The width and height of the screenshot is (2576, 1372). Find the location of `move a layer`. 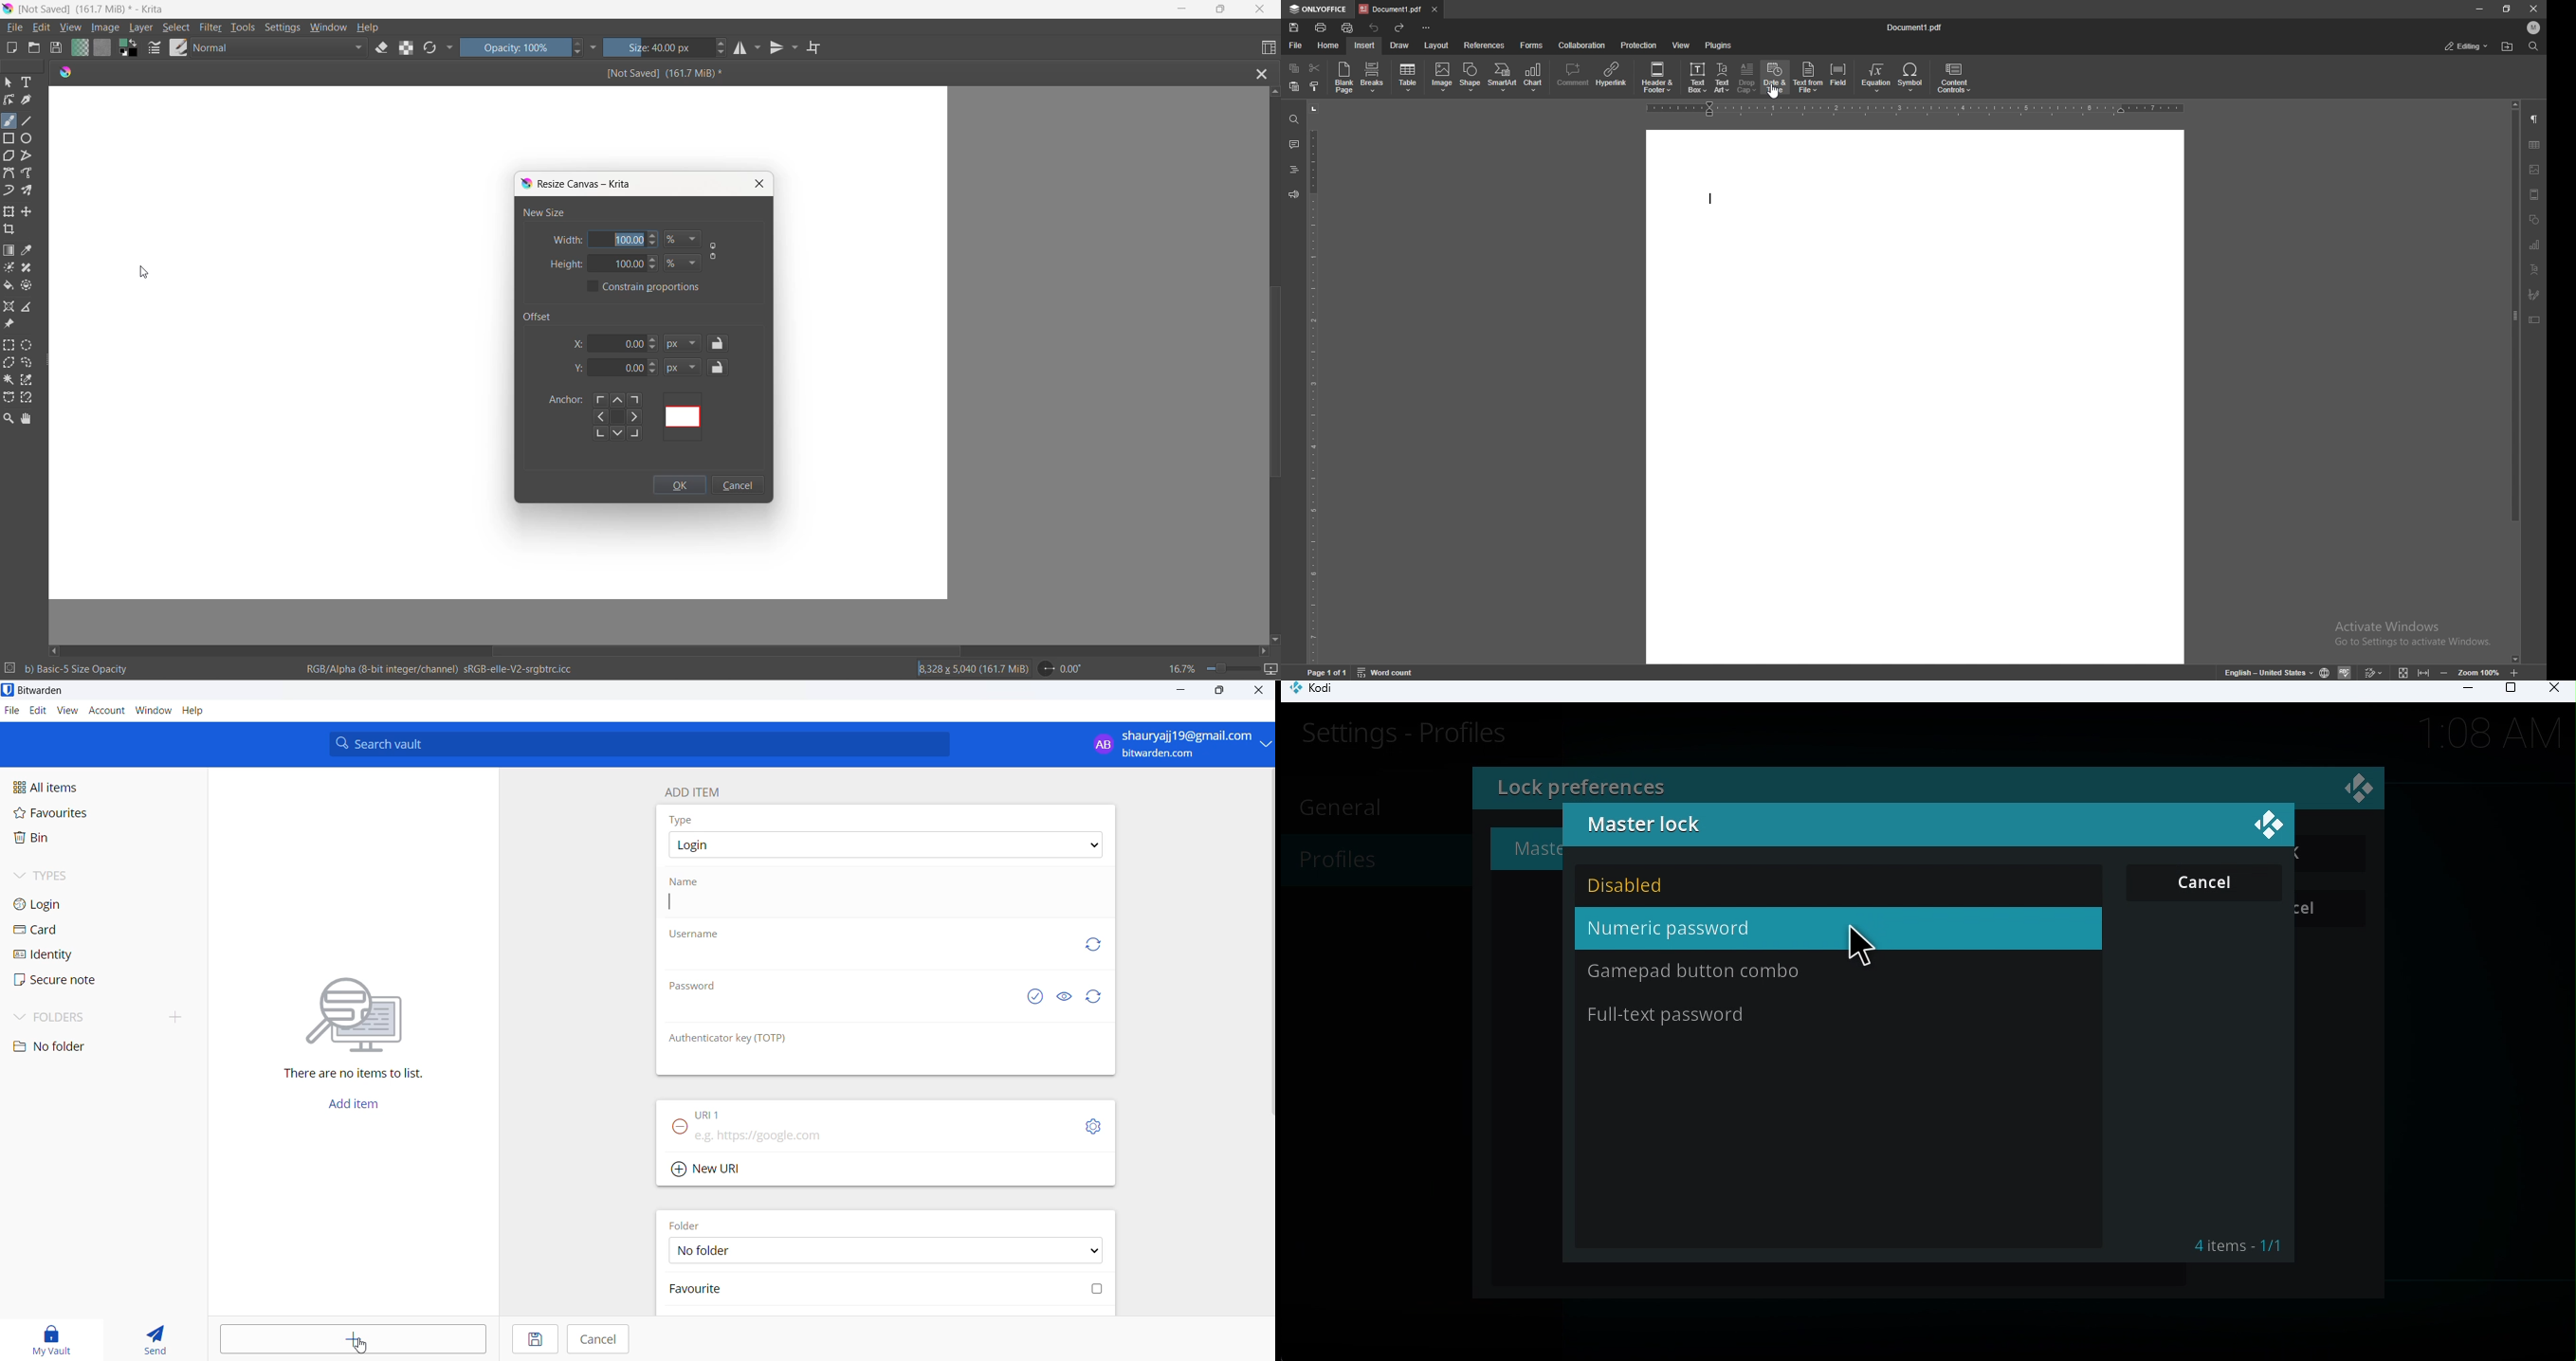

move a layer is located at coordinates (29, 212).